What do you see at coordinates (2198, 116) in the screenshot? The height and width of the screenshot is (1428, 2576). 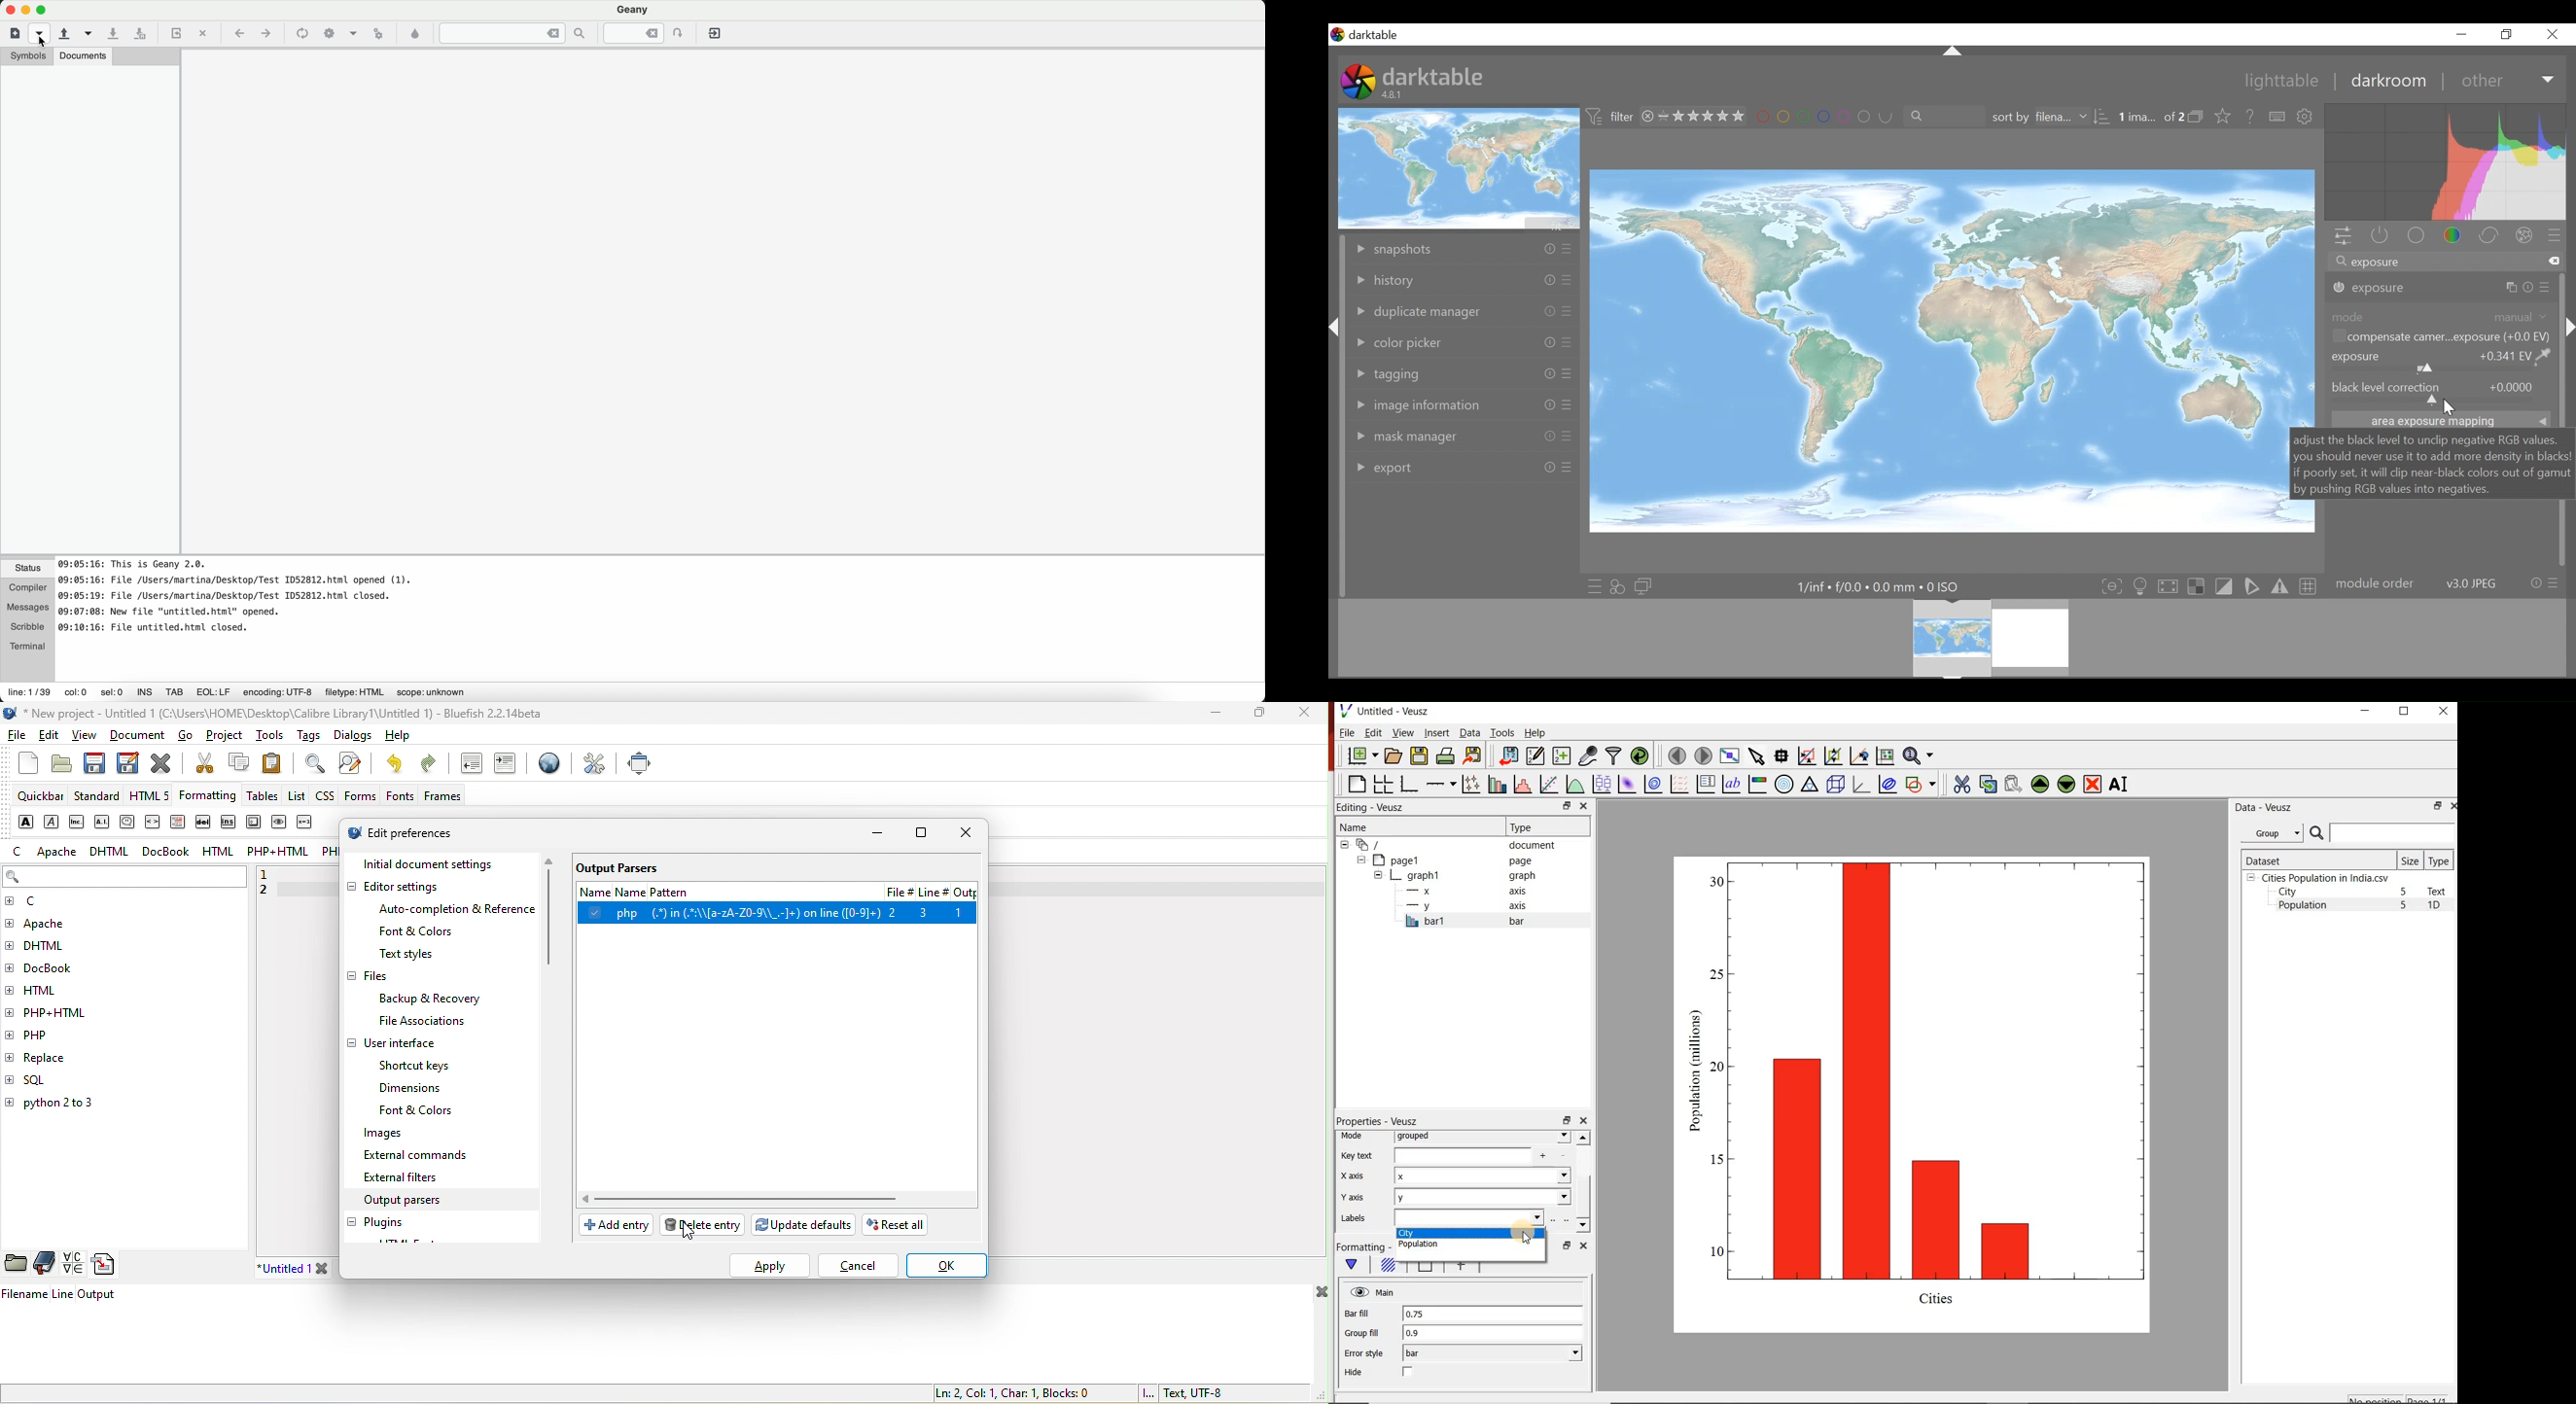 I see `collapse grouped image` at bounding box center [2198, 116].